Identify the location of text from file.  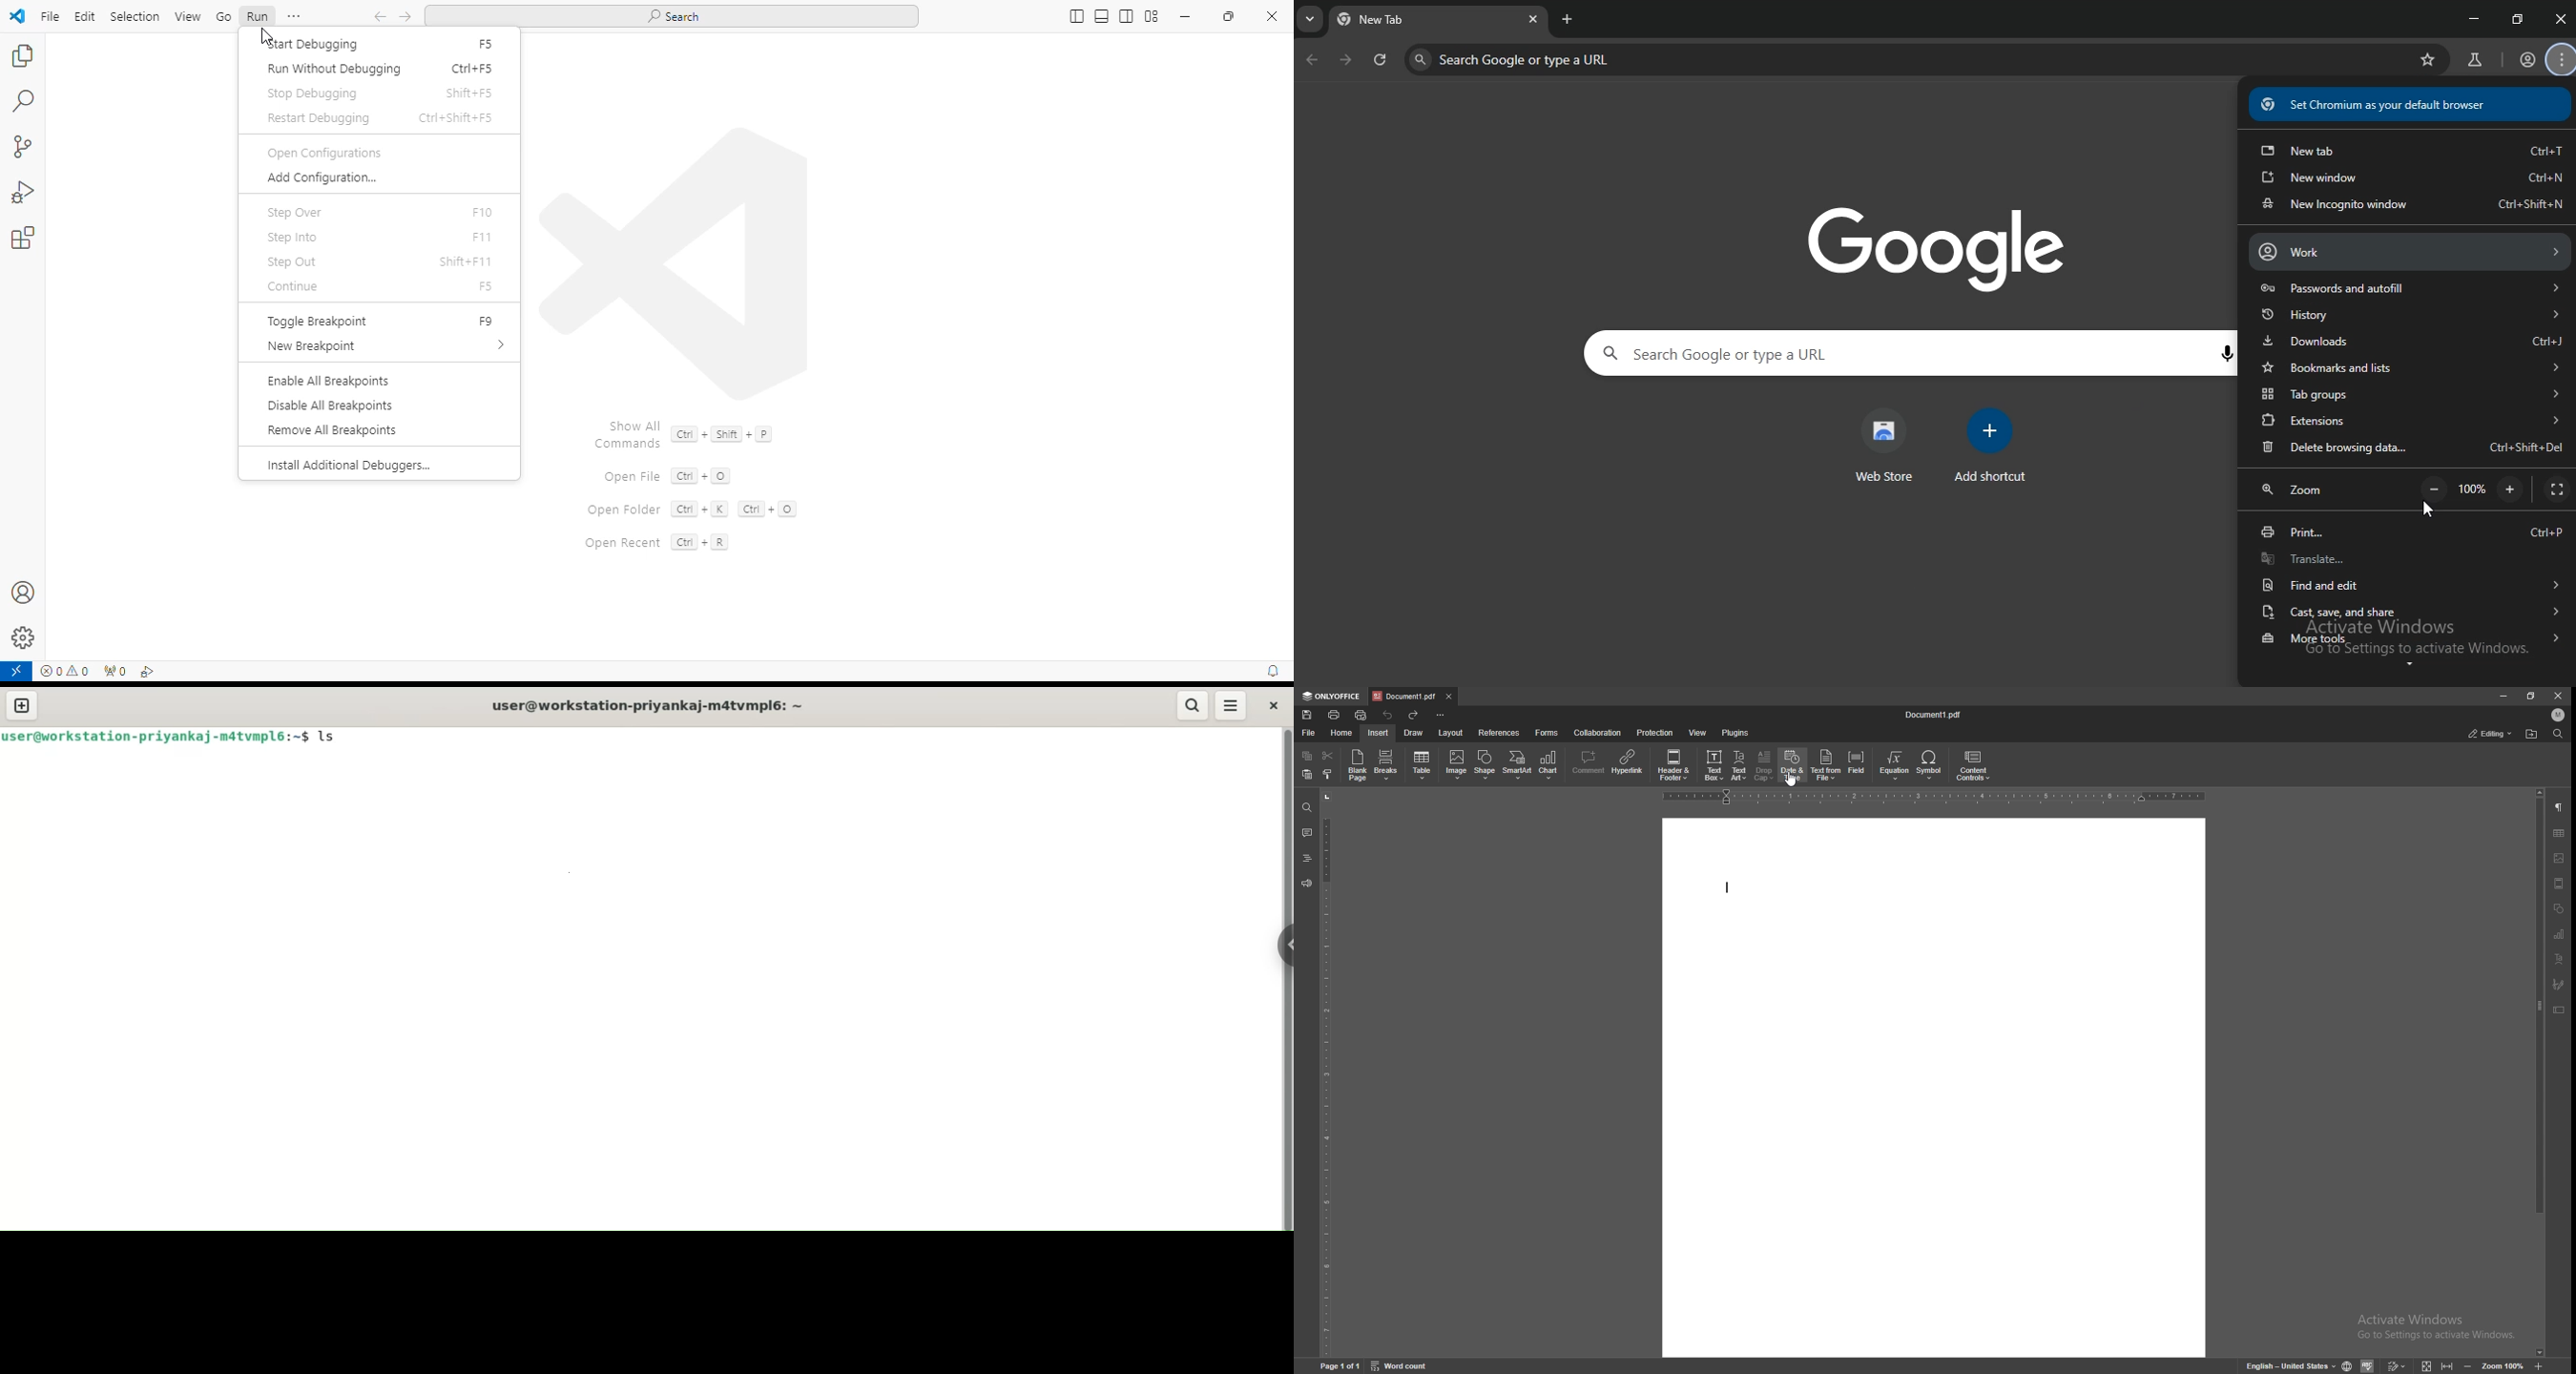
(1827, 764).